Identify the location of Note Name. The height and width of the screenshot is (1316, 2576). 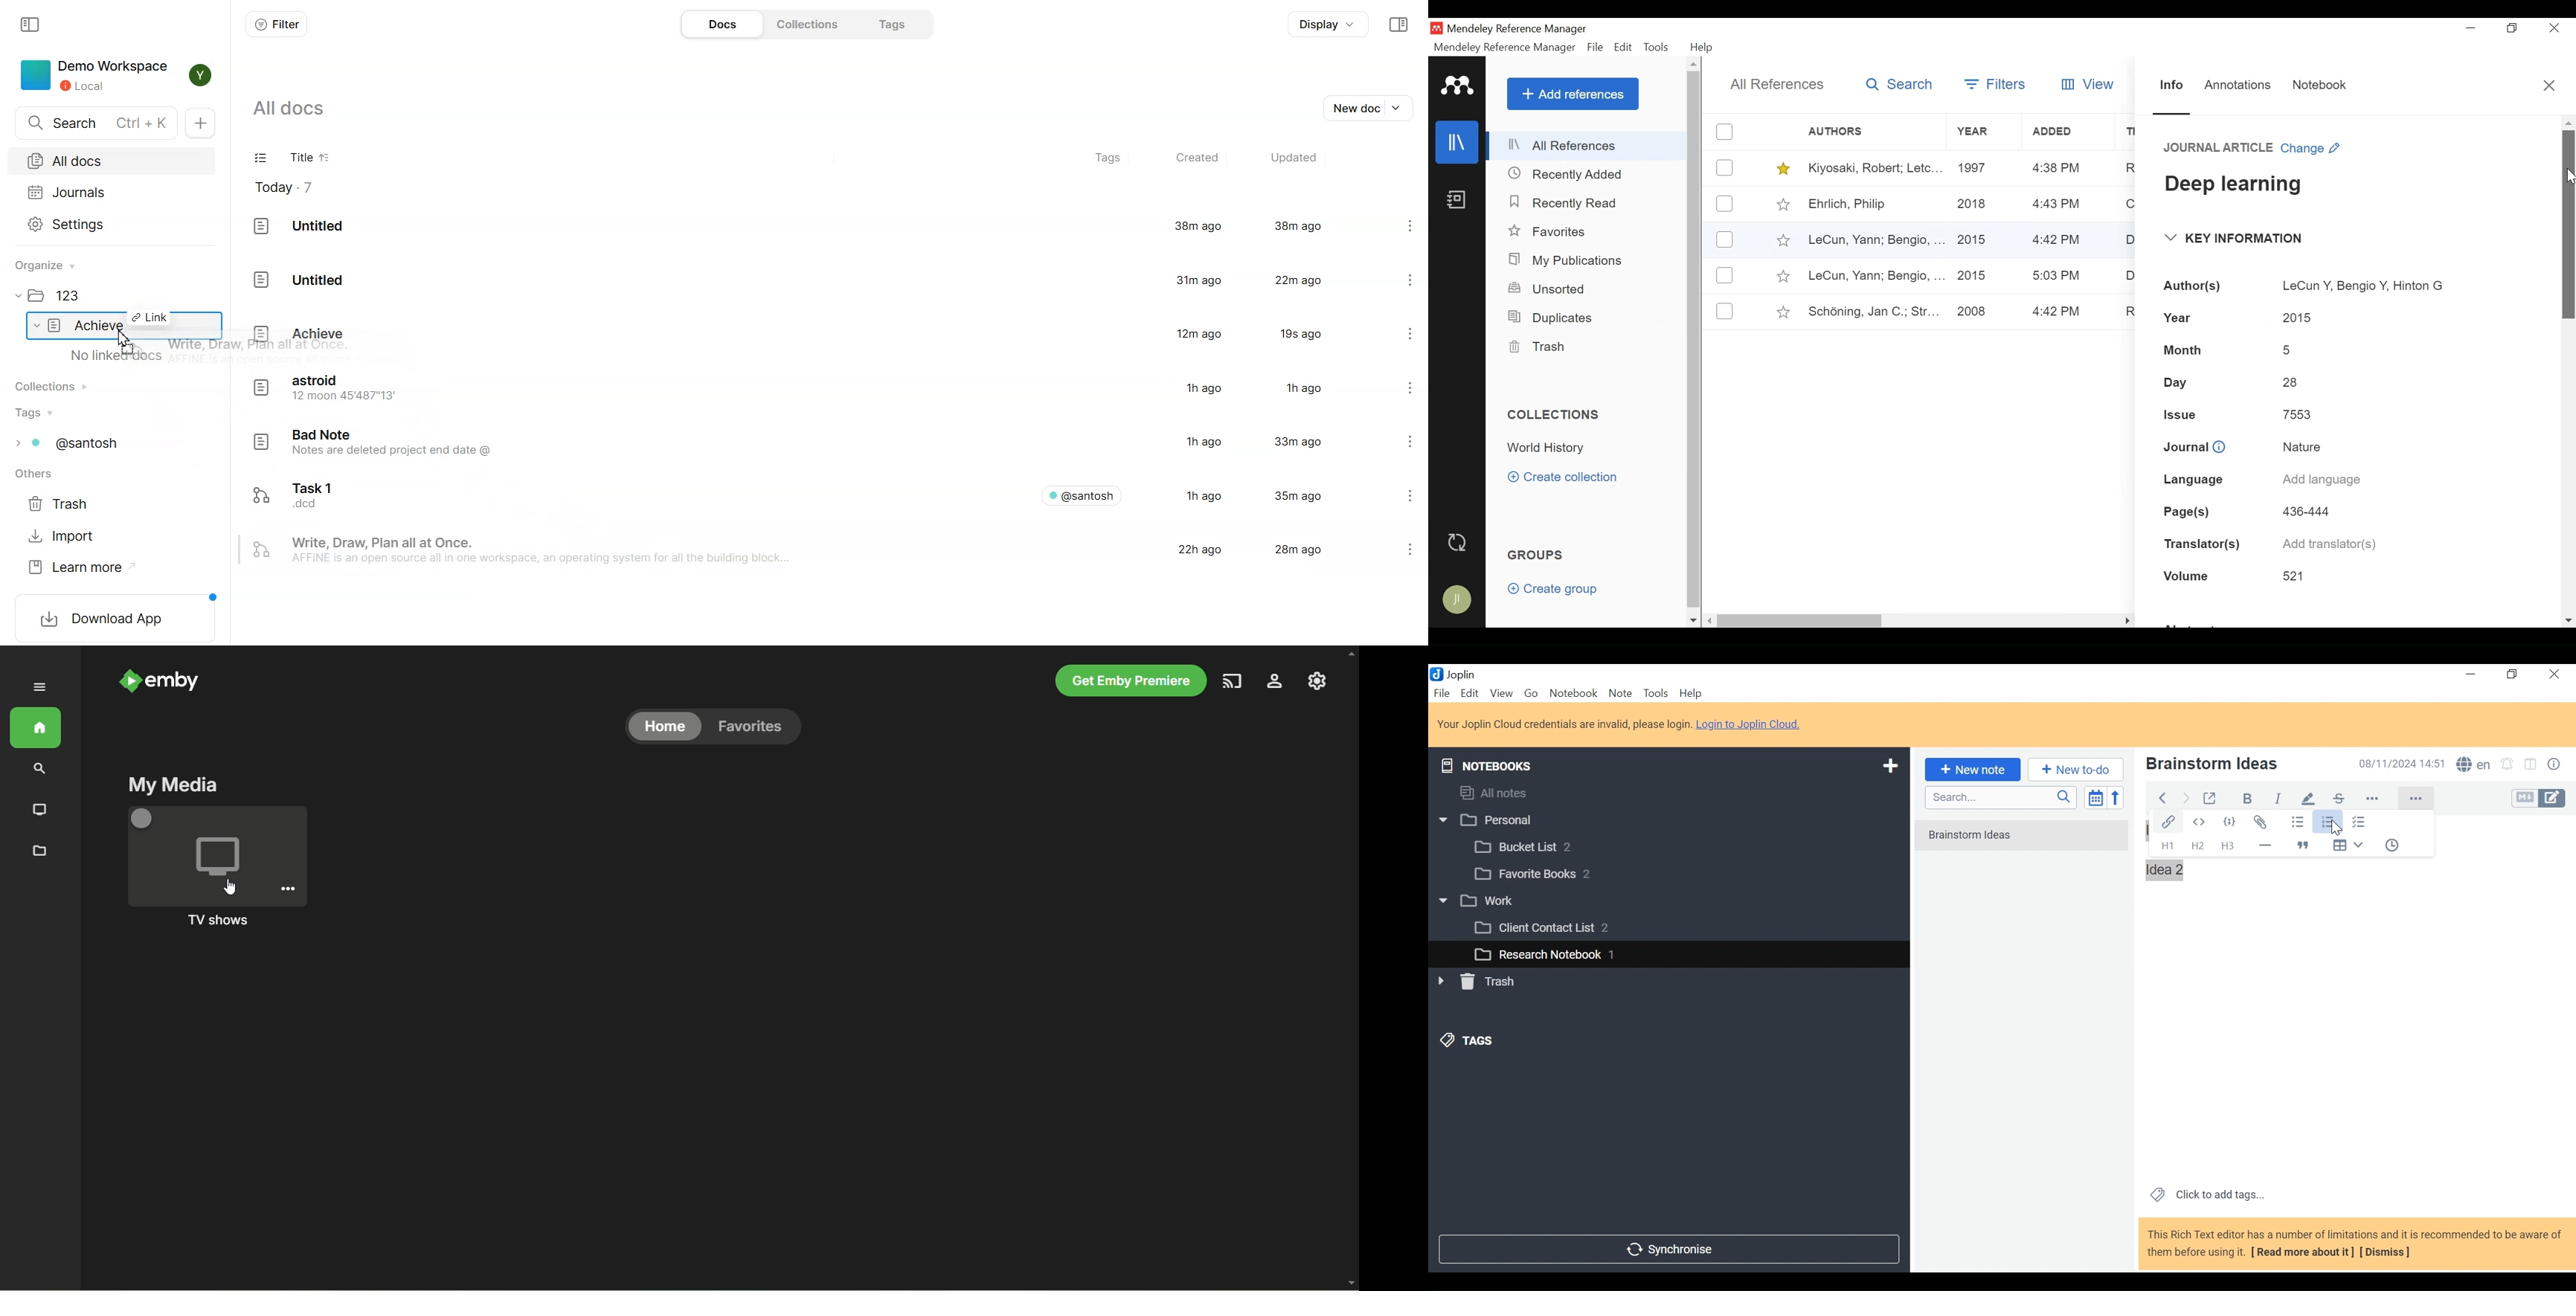
(2237, 765).